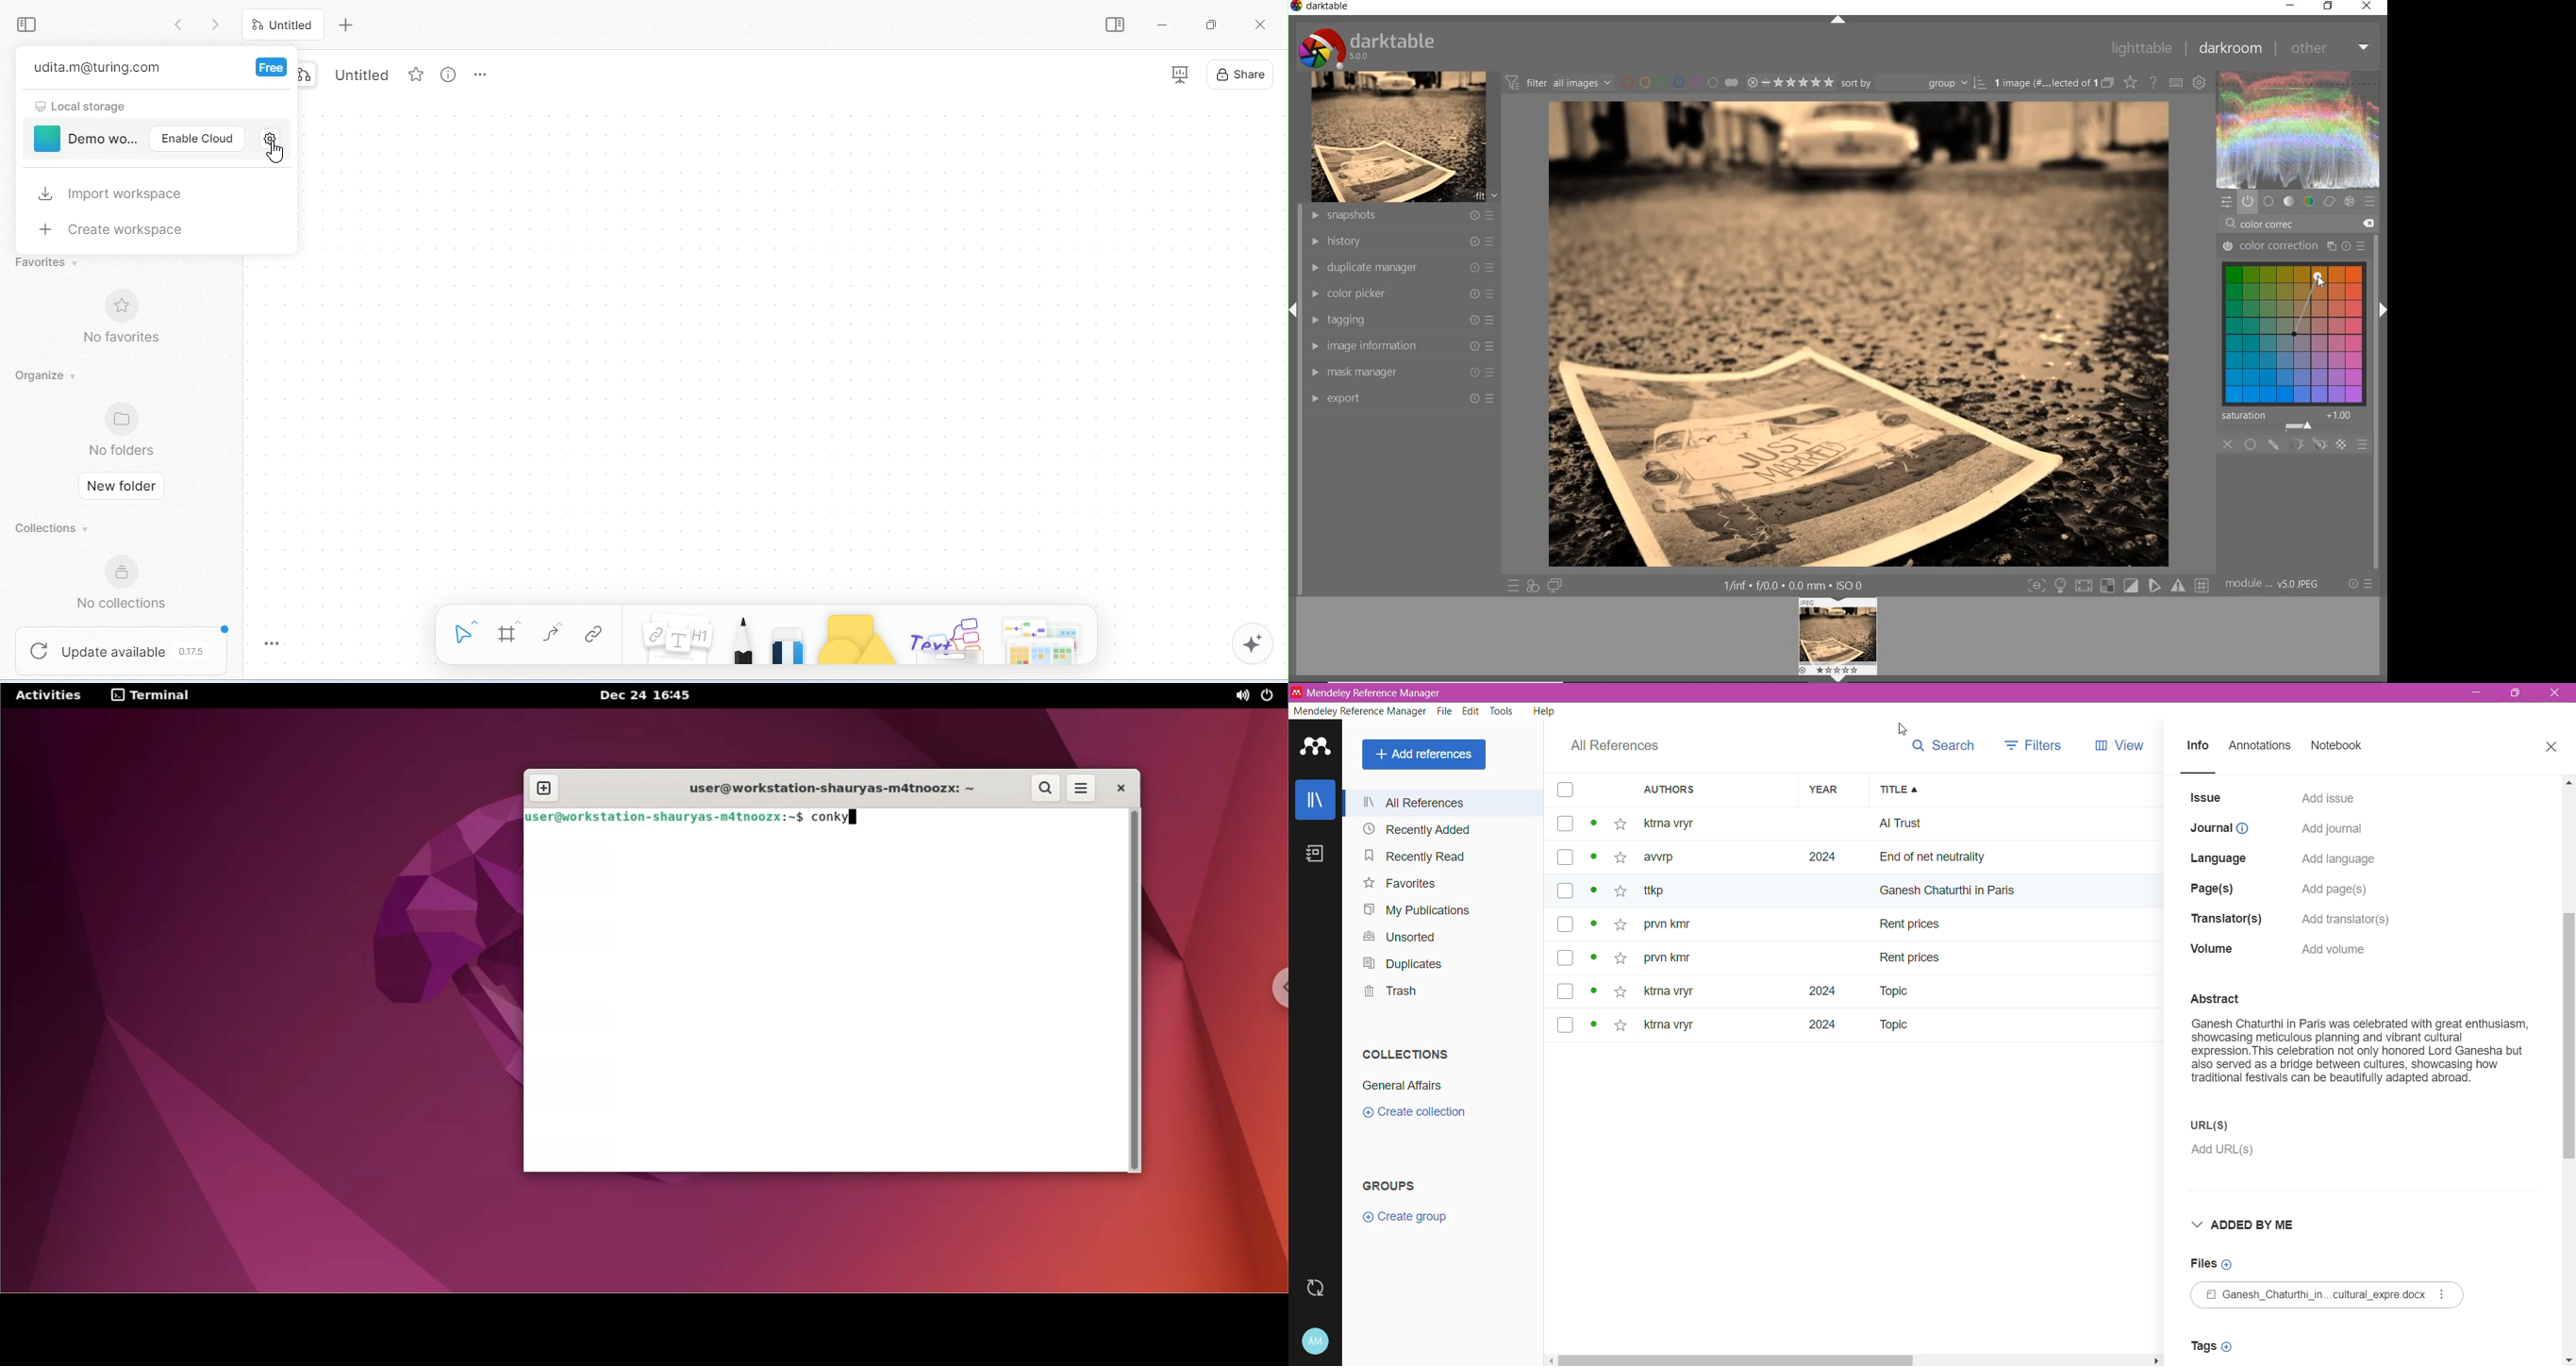  What do you see at coordinates (2016, 790) in the screenshot?
I see `Title` at bounding box center [2016, 790].